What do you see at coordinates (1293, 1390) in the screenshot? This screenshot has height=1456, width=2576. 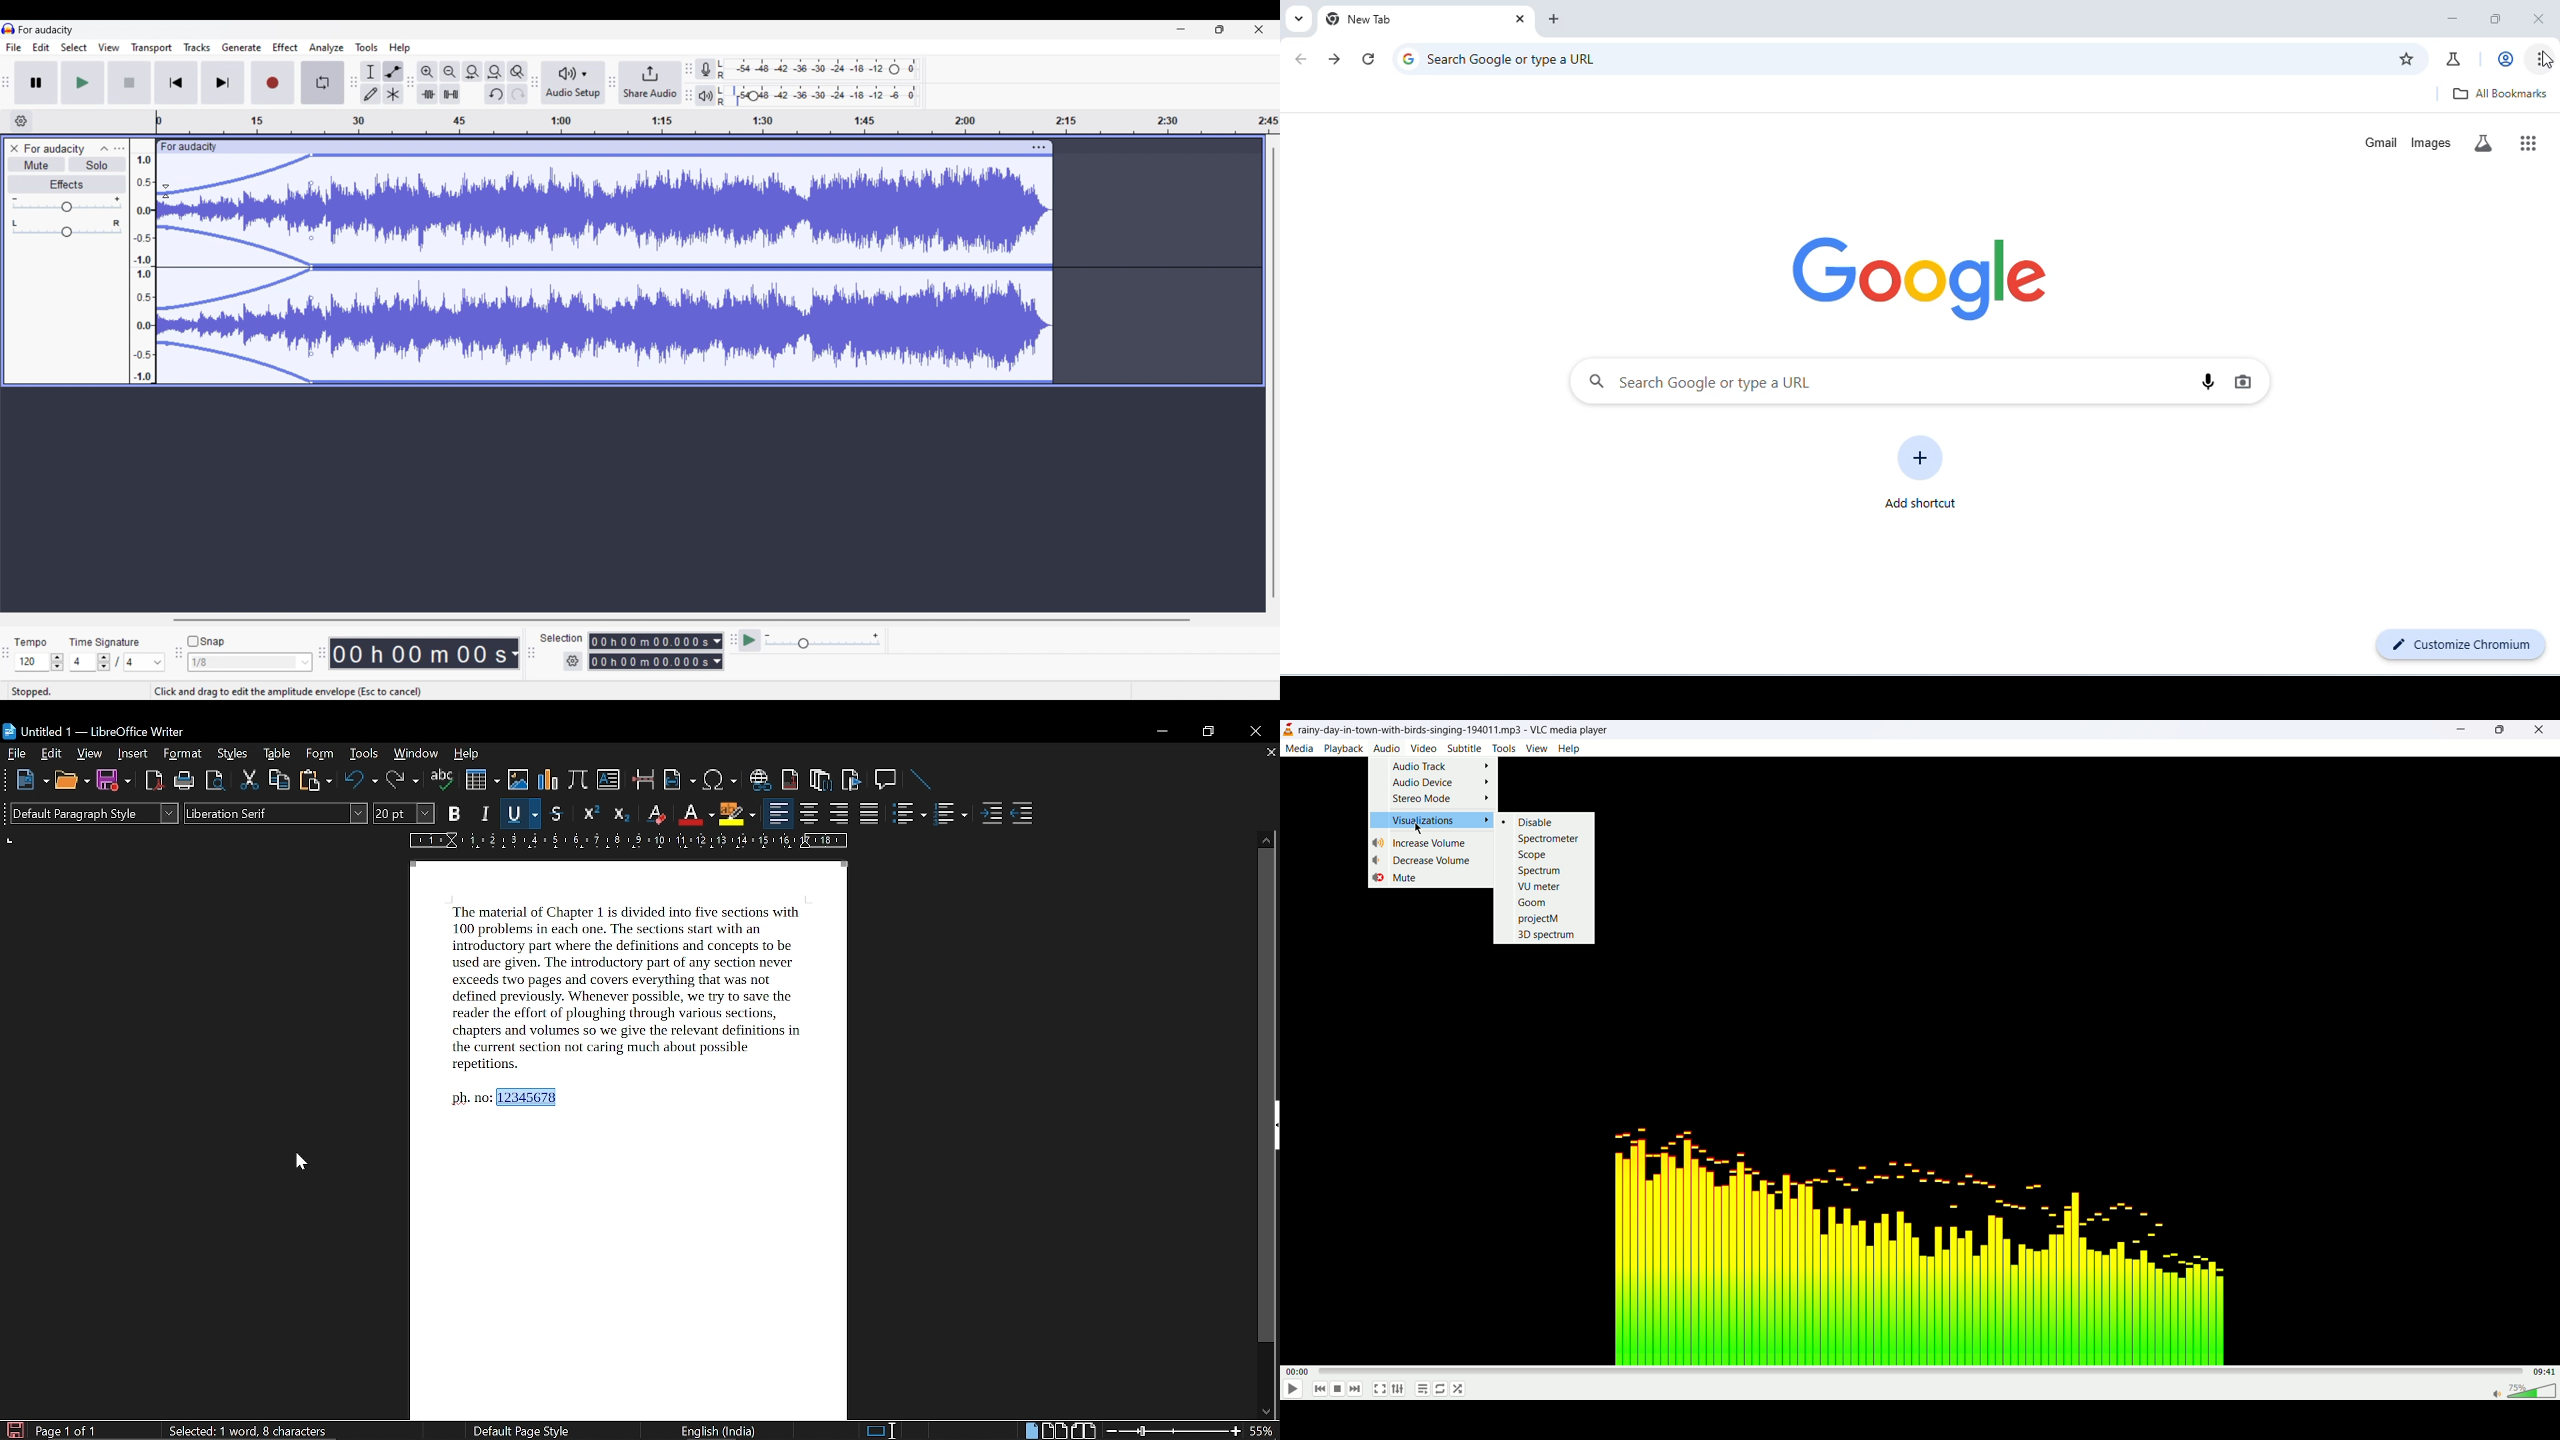 I see `play/pause` at bounding box center [1293, 1390].